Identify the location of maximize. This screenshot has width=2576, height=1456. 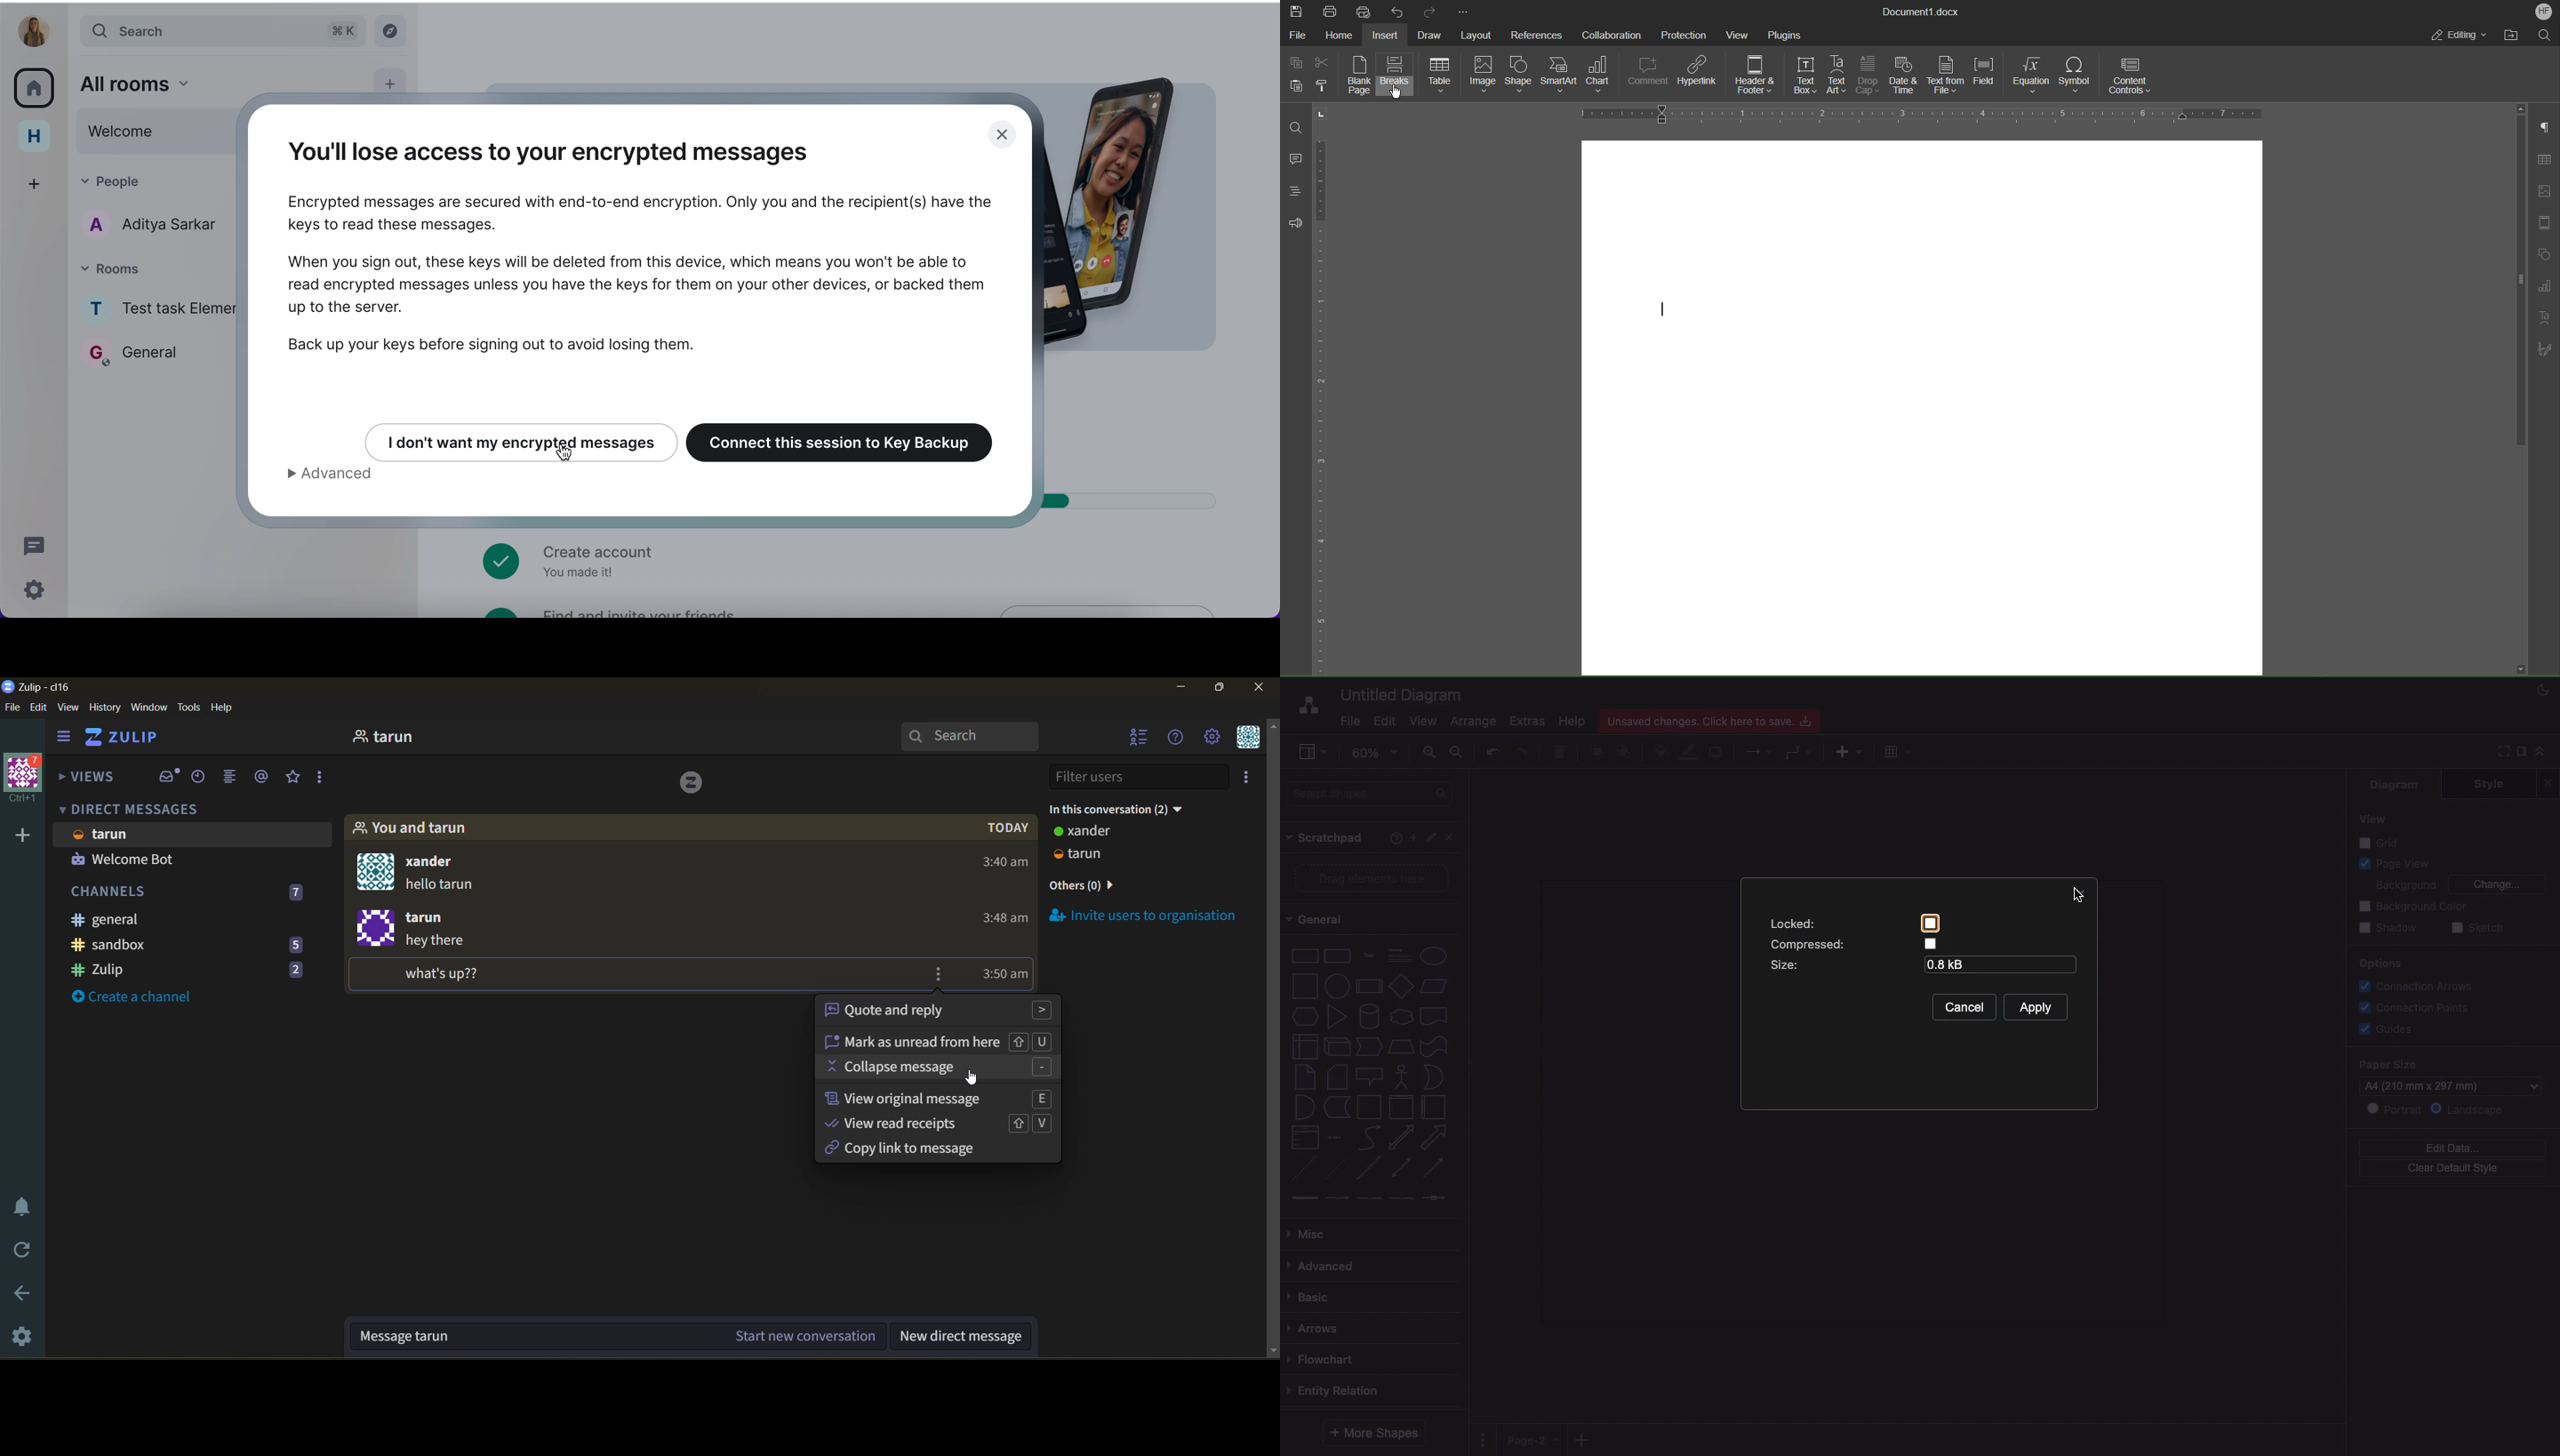
(1226, 688).